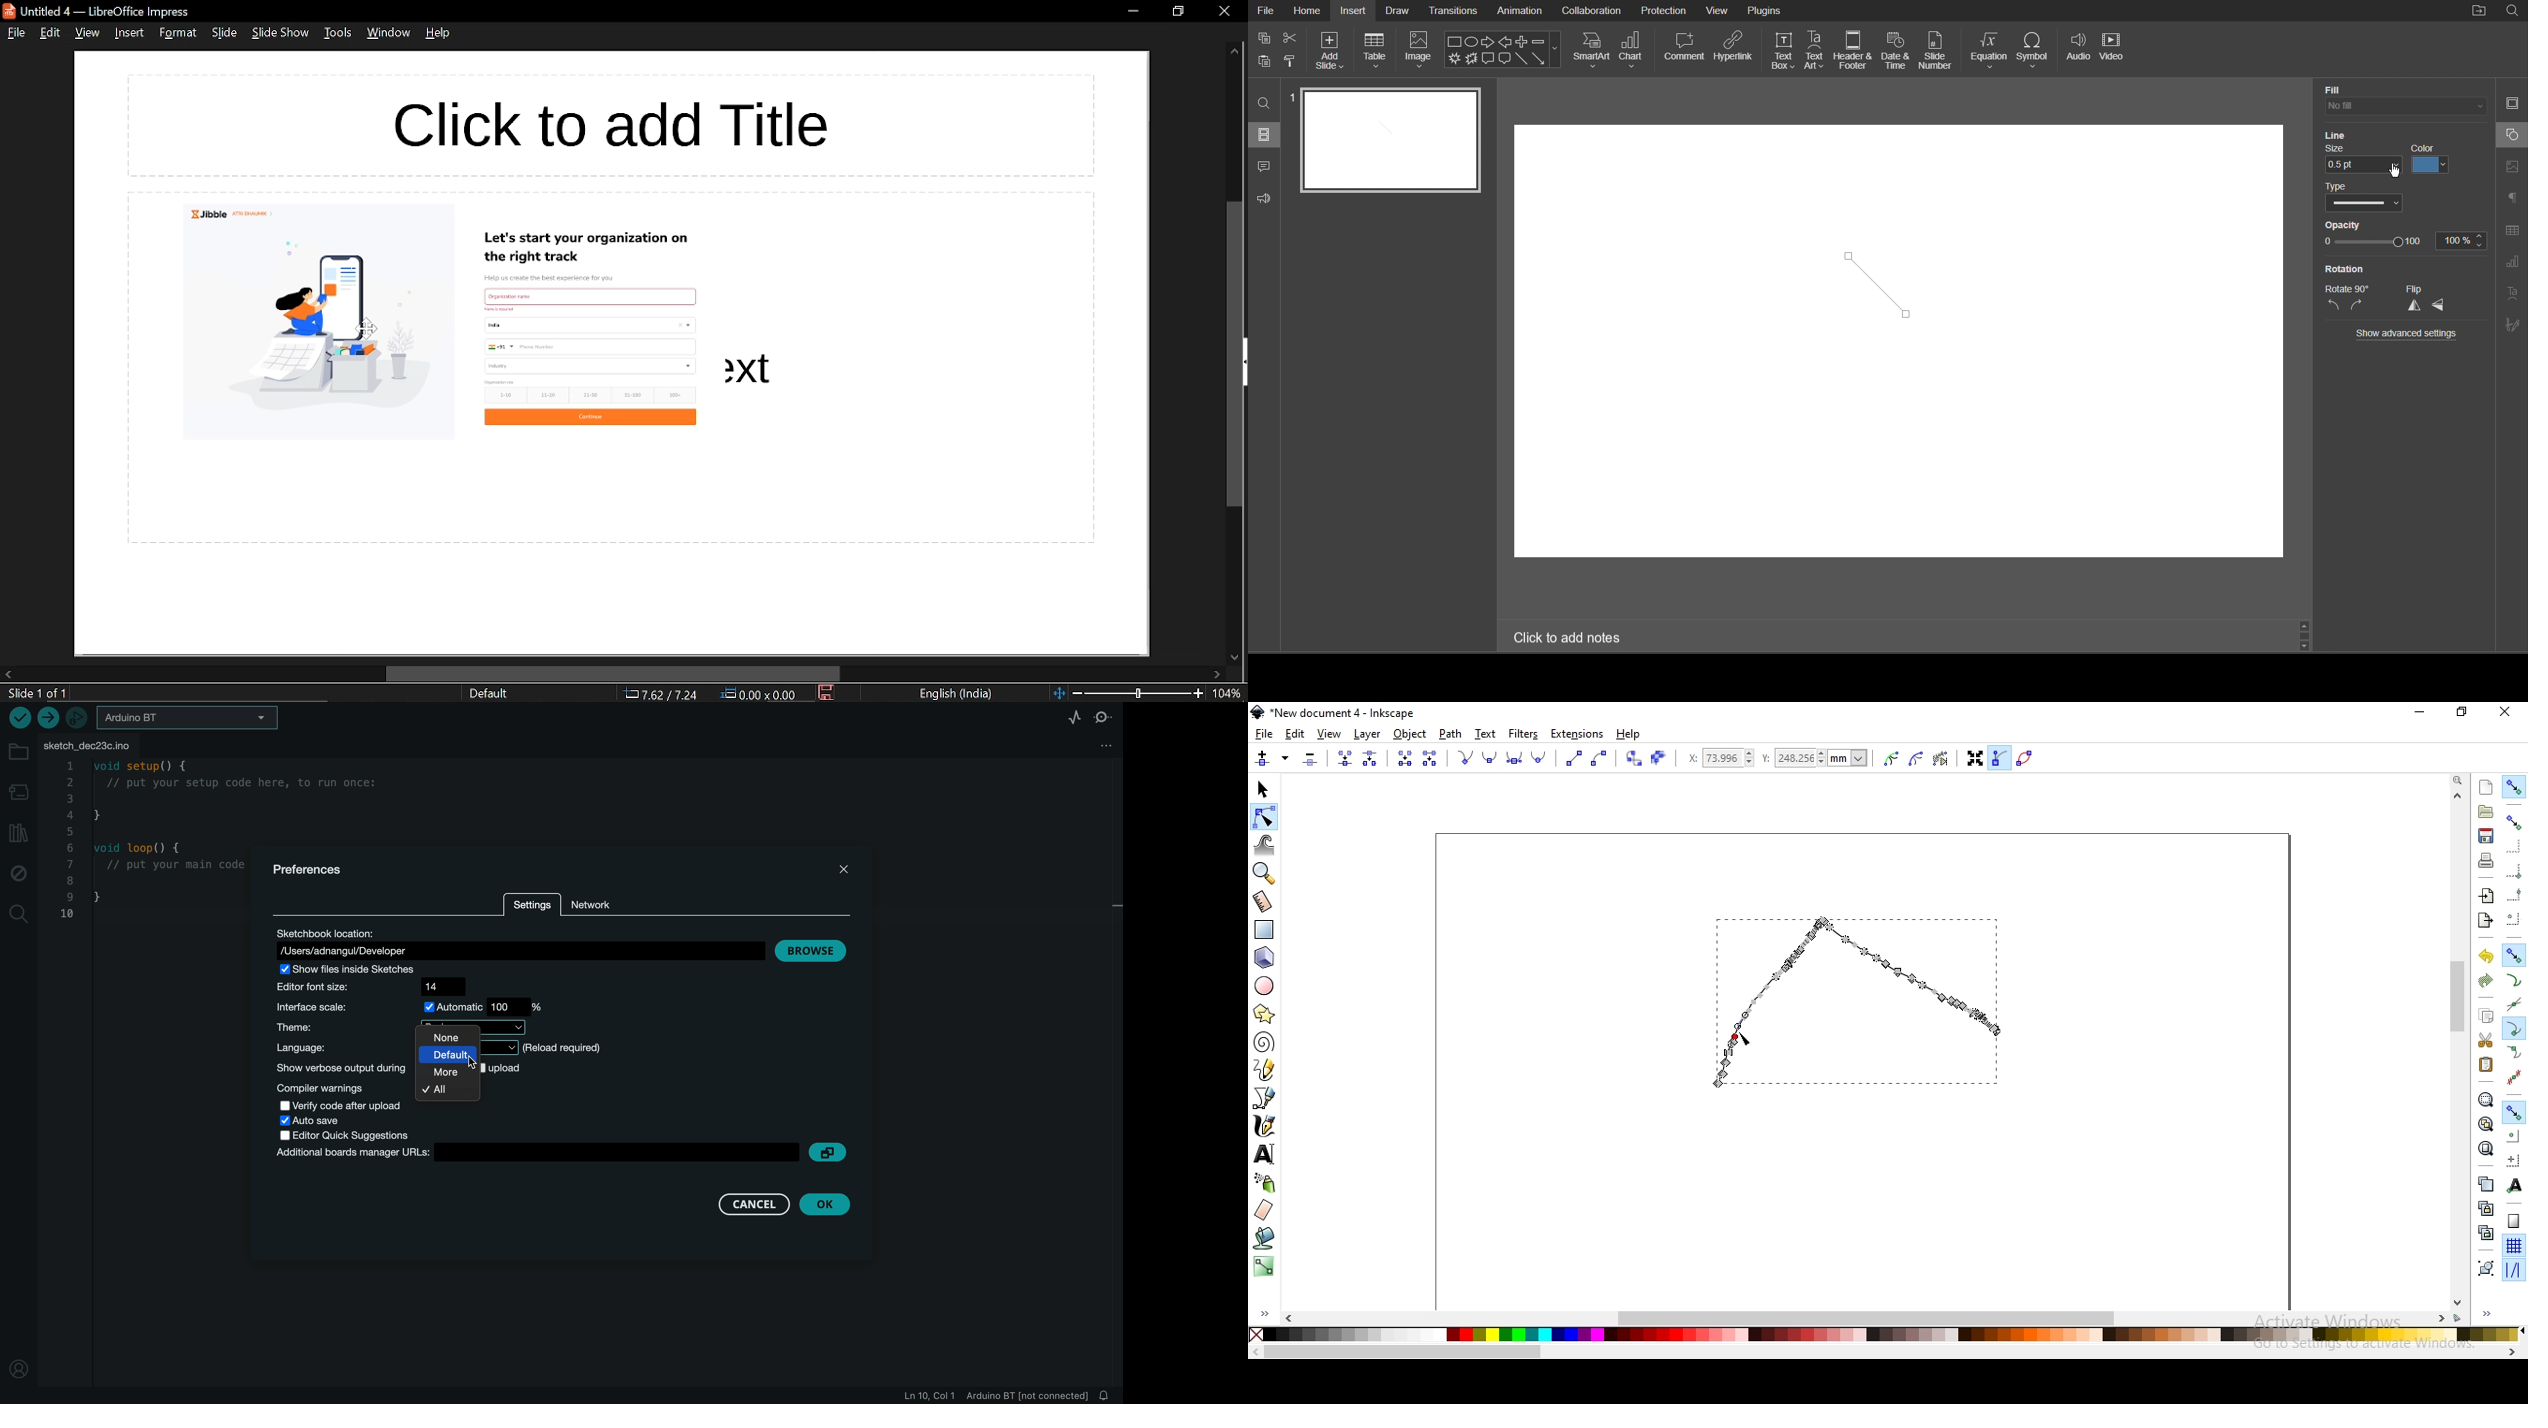 This screenshot has height=1428, width=2548. What do you see at coordinates (1517, 759) in the screenshot?
I see `make selected nodes symmetric` at bounding box center [1517, 759].